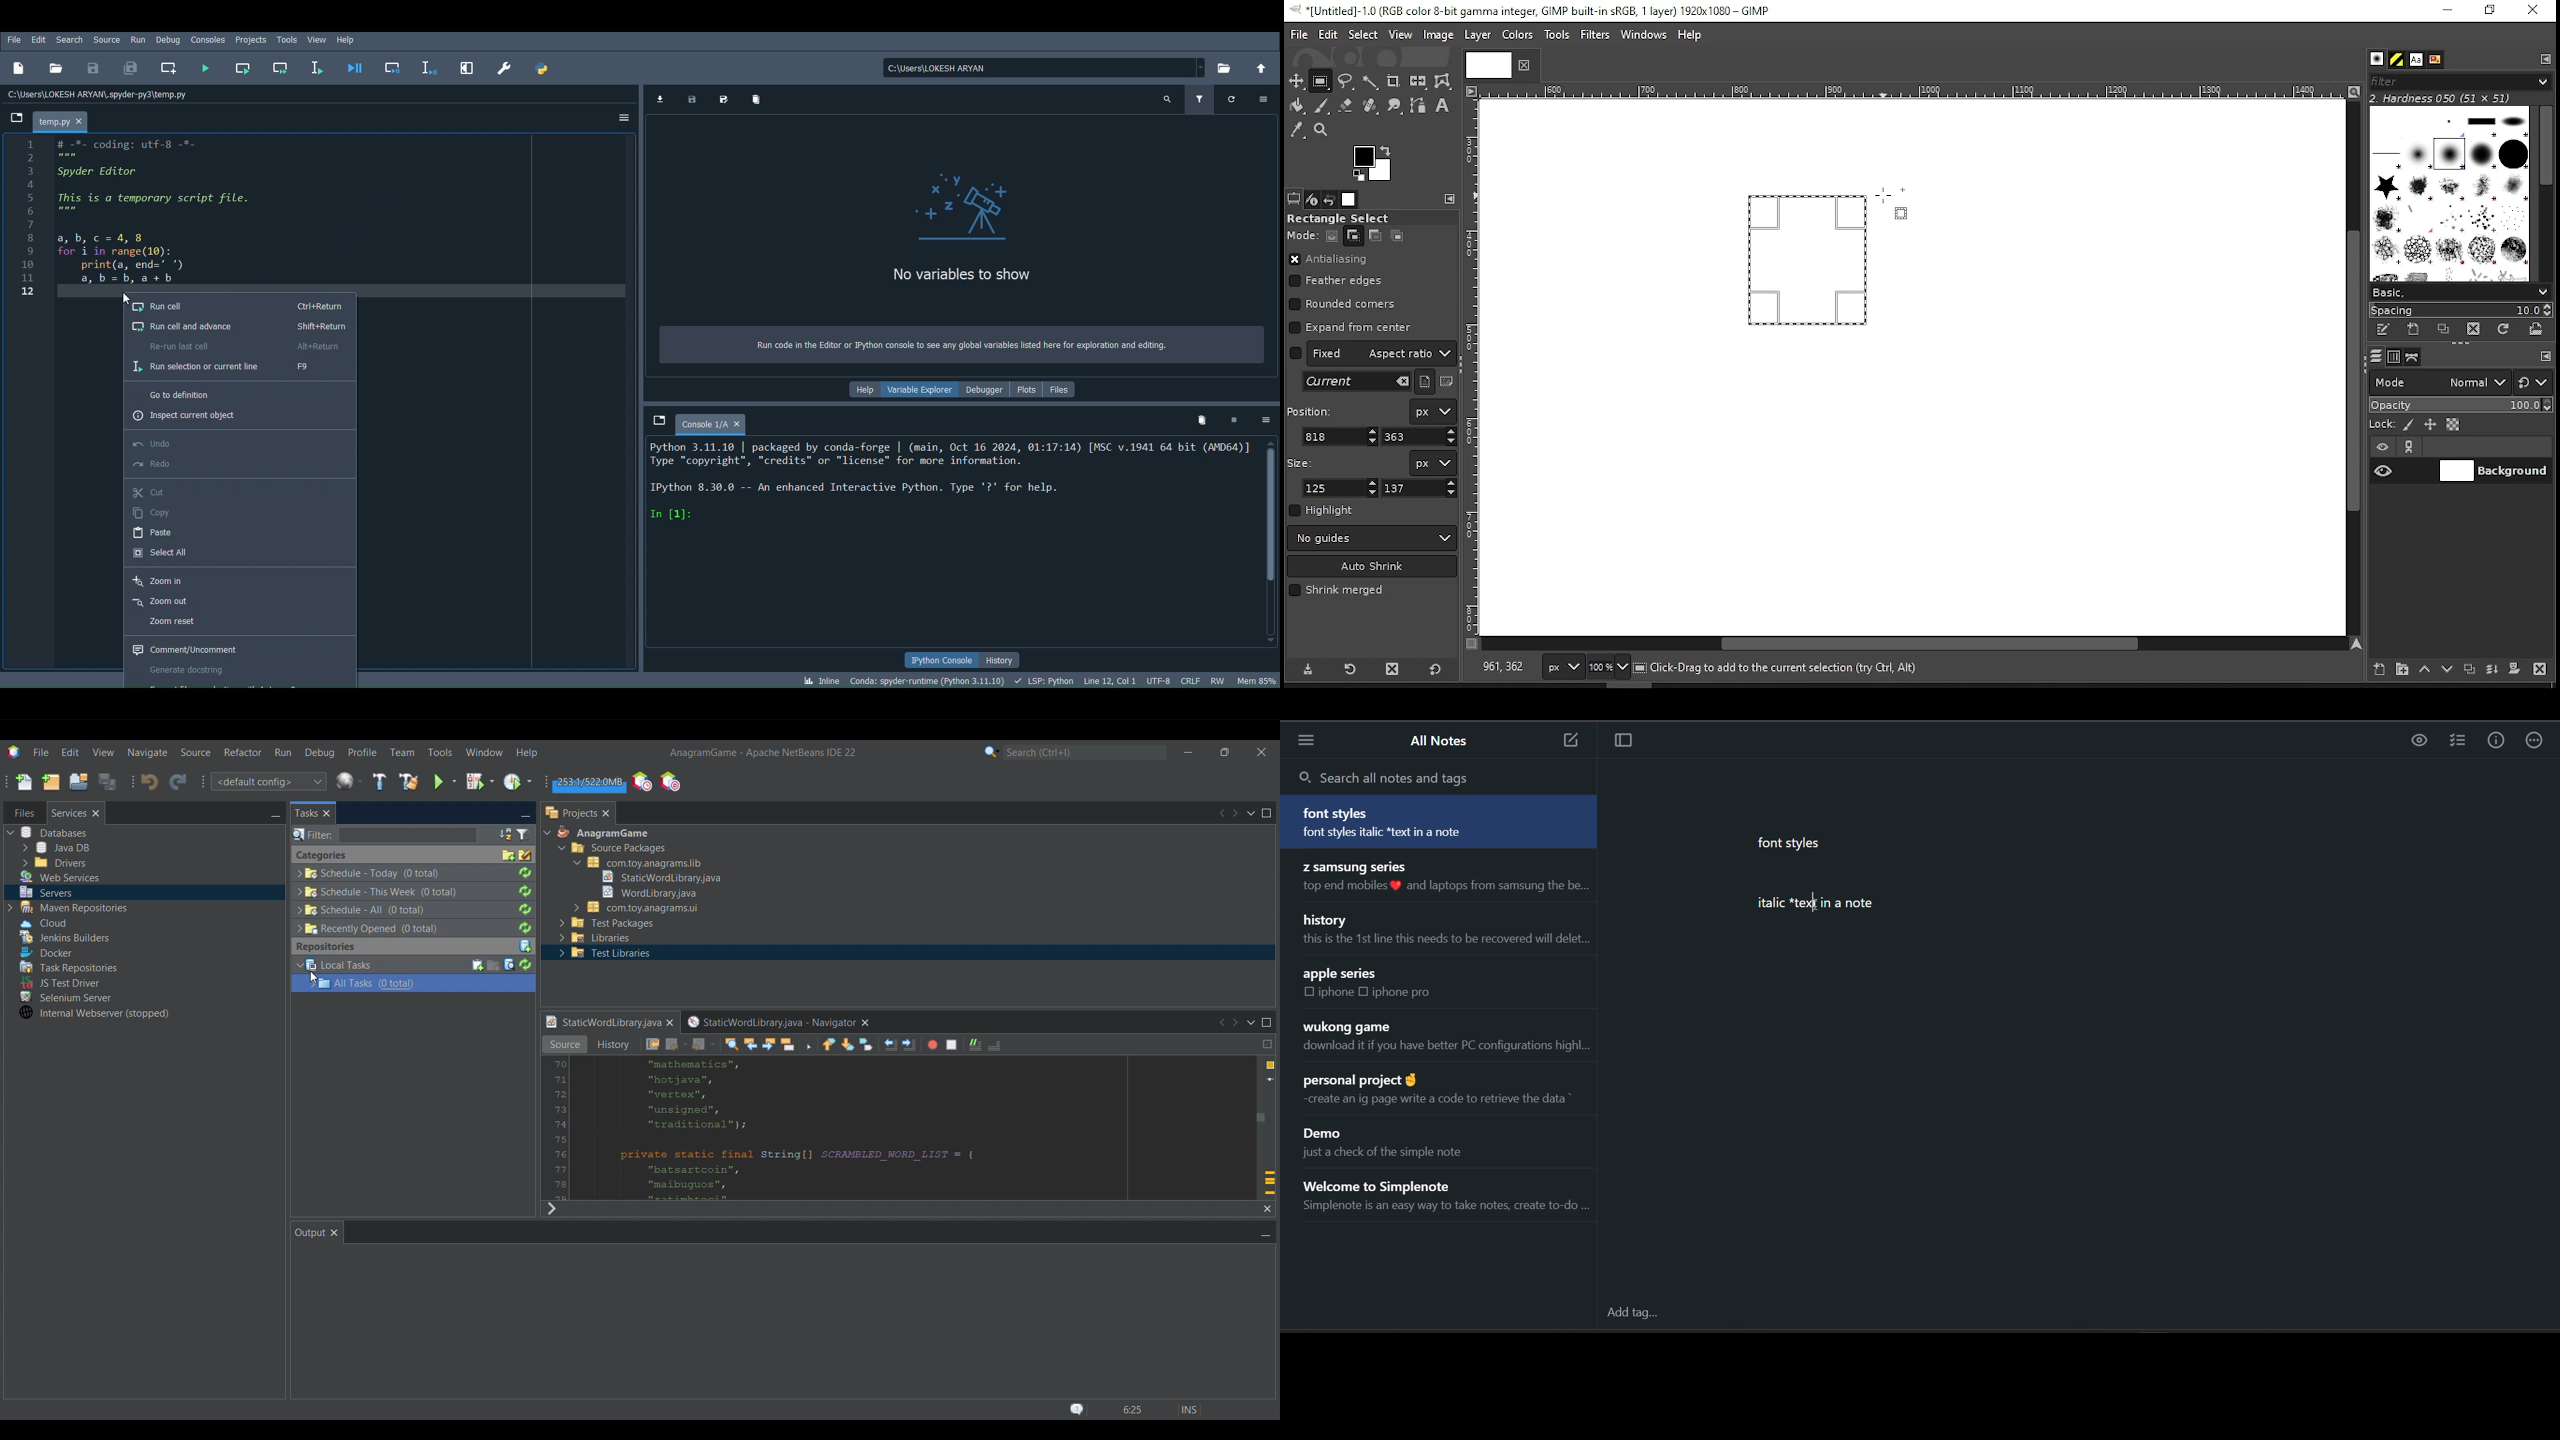  What do you see at coordinates (317, 39) in the screenshot?
I see `View` at bounding box center [317, 39].